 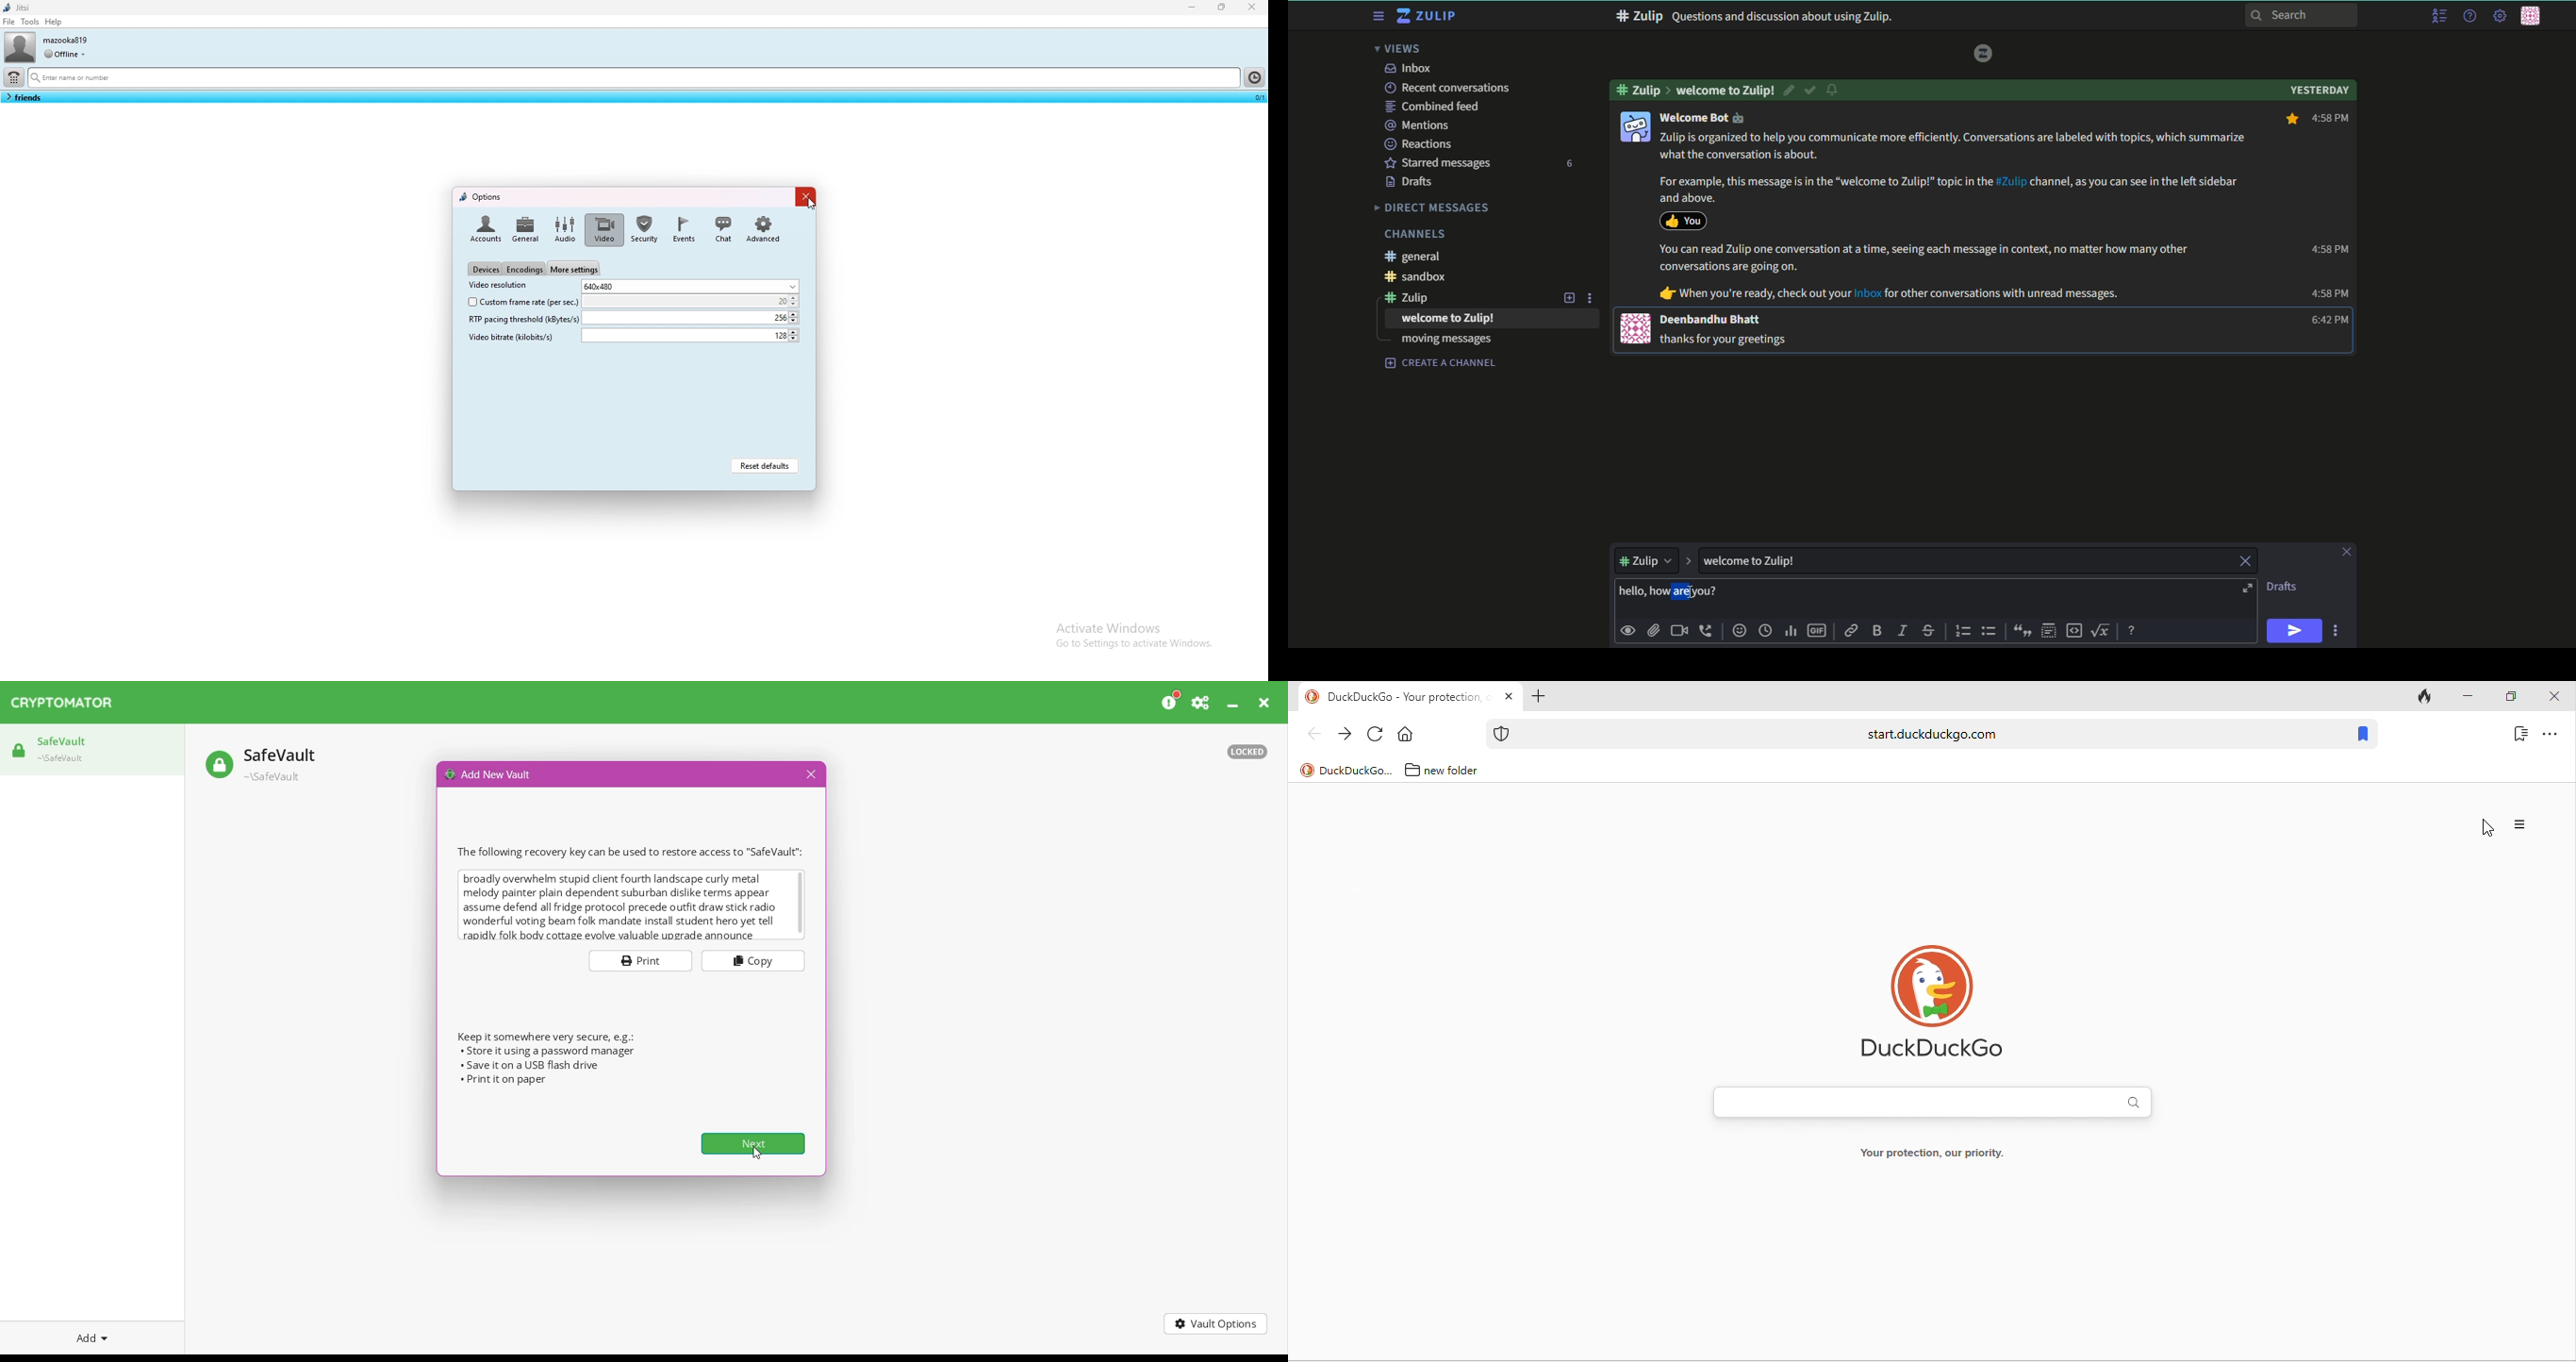 What do you see at coordinates (1834, 91) in the screenshot?
I see `notification` at bounding box center [1834, 91].